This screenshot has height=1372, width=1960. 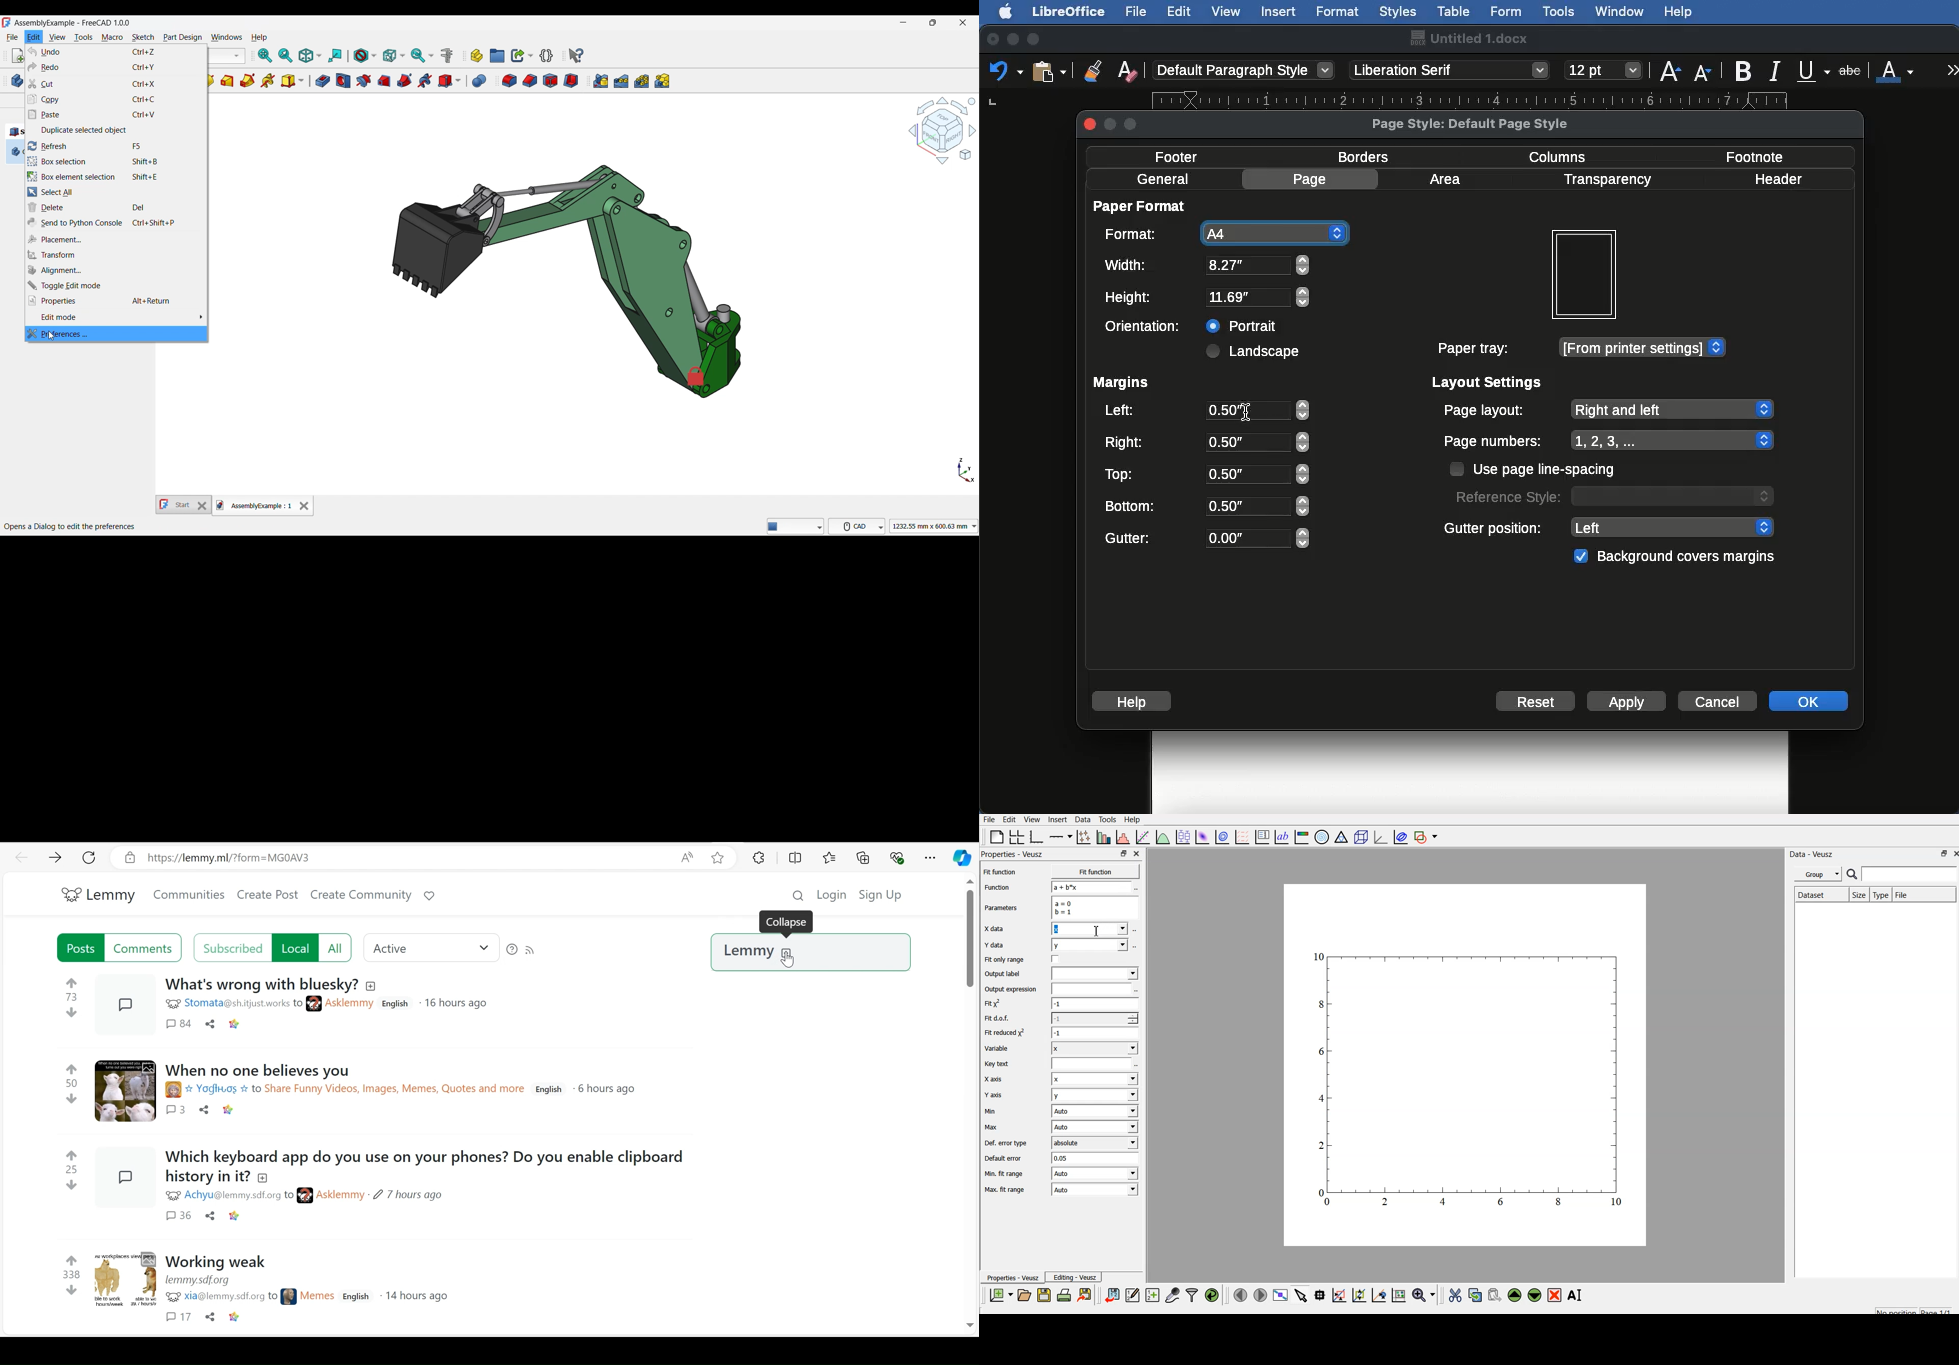 I want to click on Title, so click(x=265, y=1070).